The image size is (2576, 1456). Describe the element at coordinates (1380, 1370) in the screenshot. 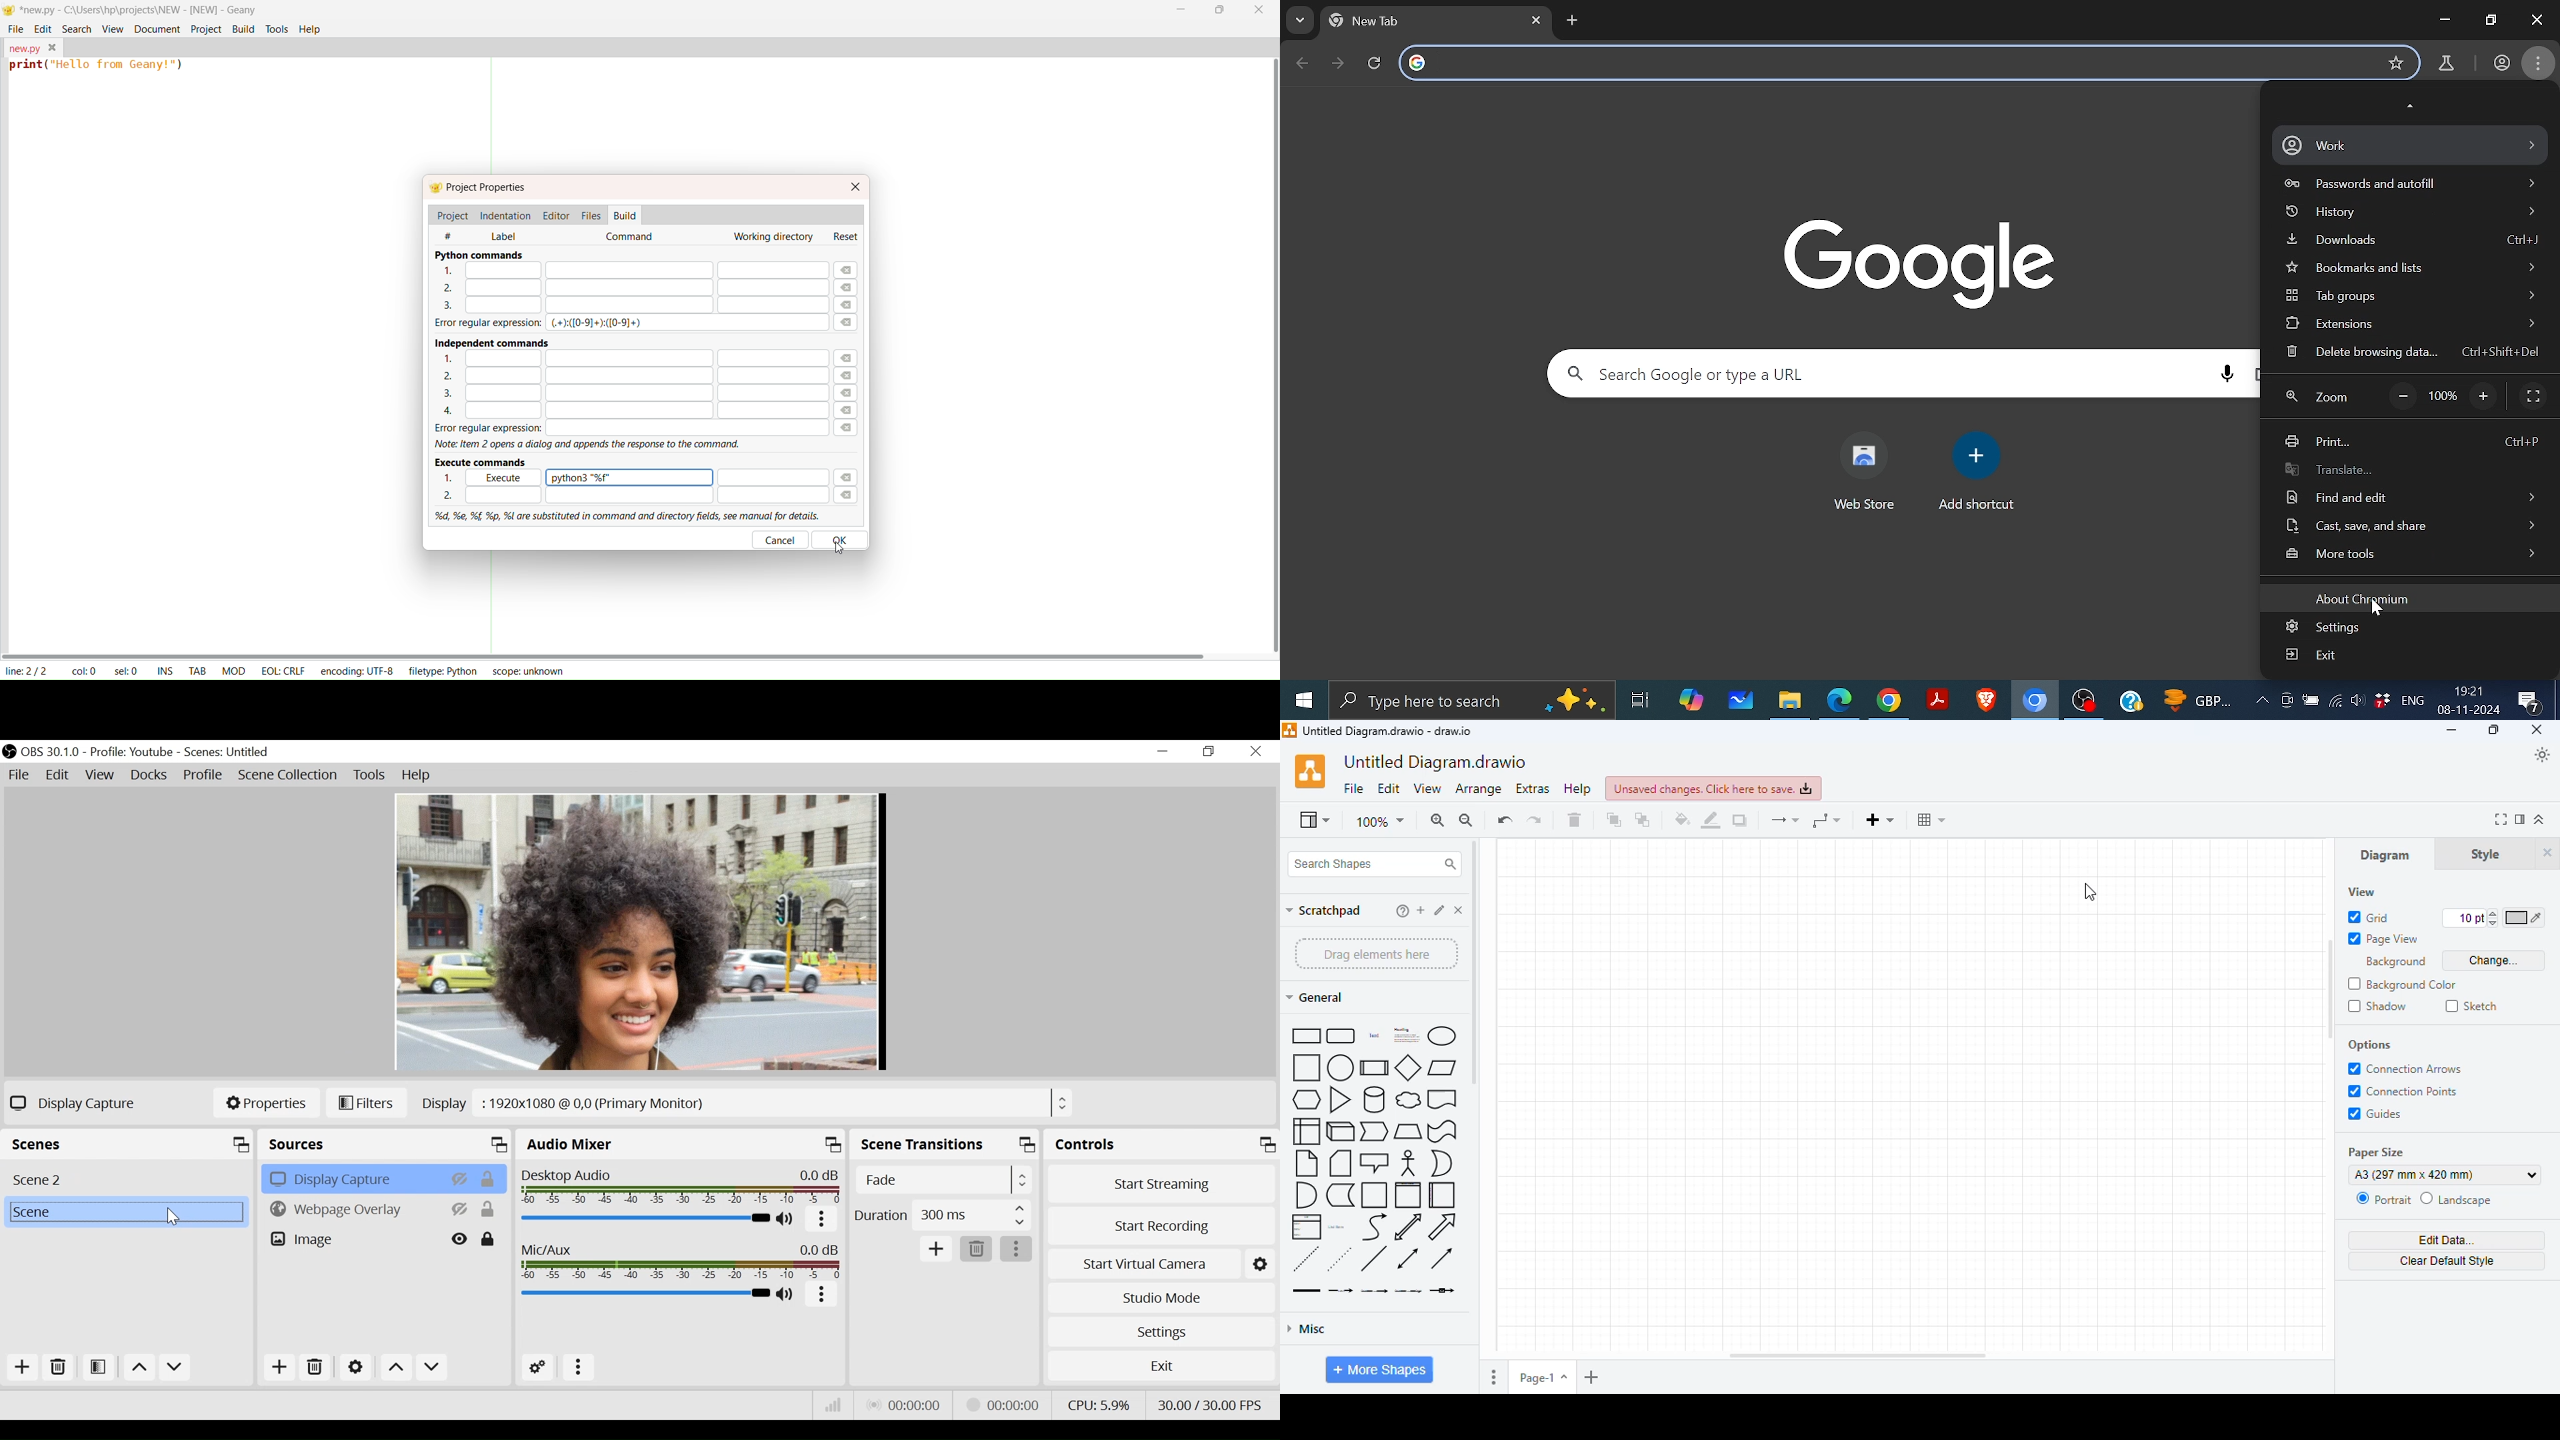

I see `more shapes` at that location.